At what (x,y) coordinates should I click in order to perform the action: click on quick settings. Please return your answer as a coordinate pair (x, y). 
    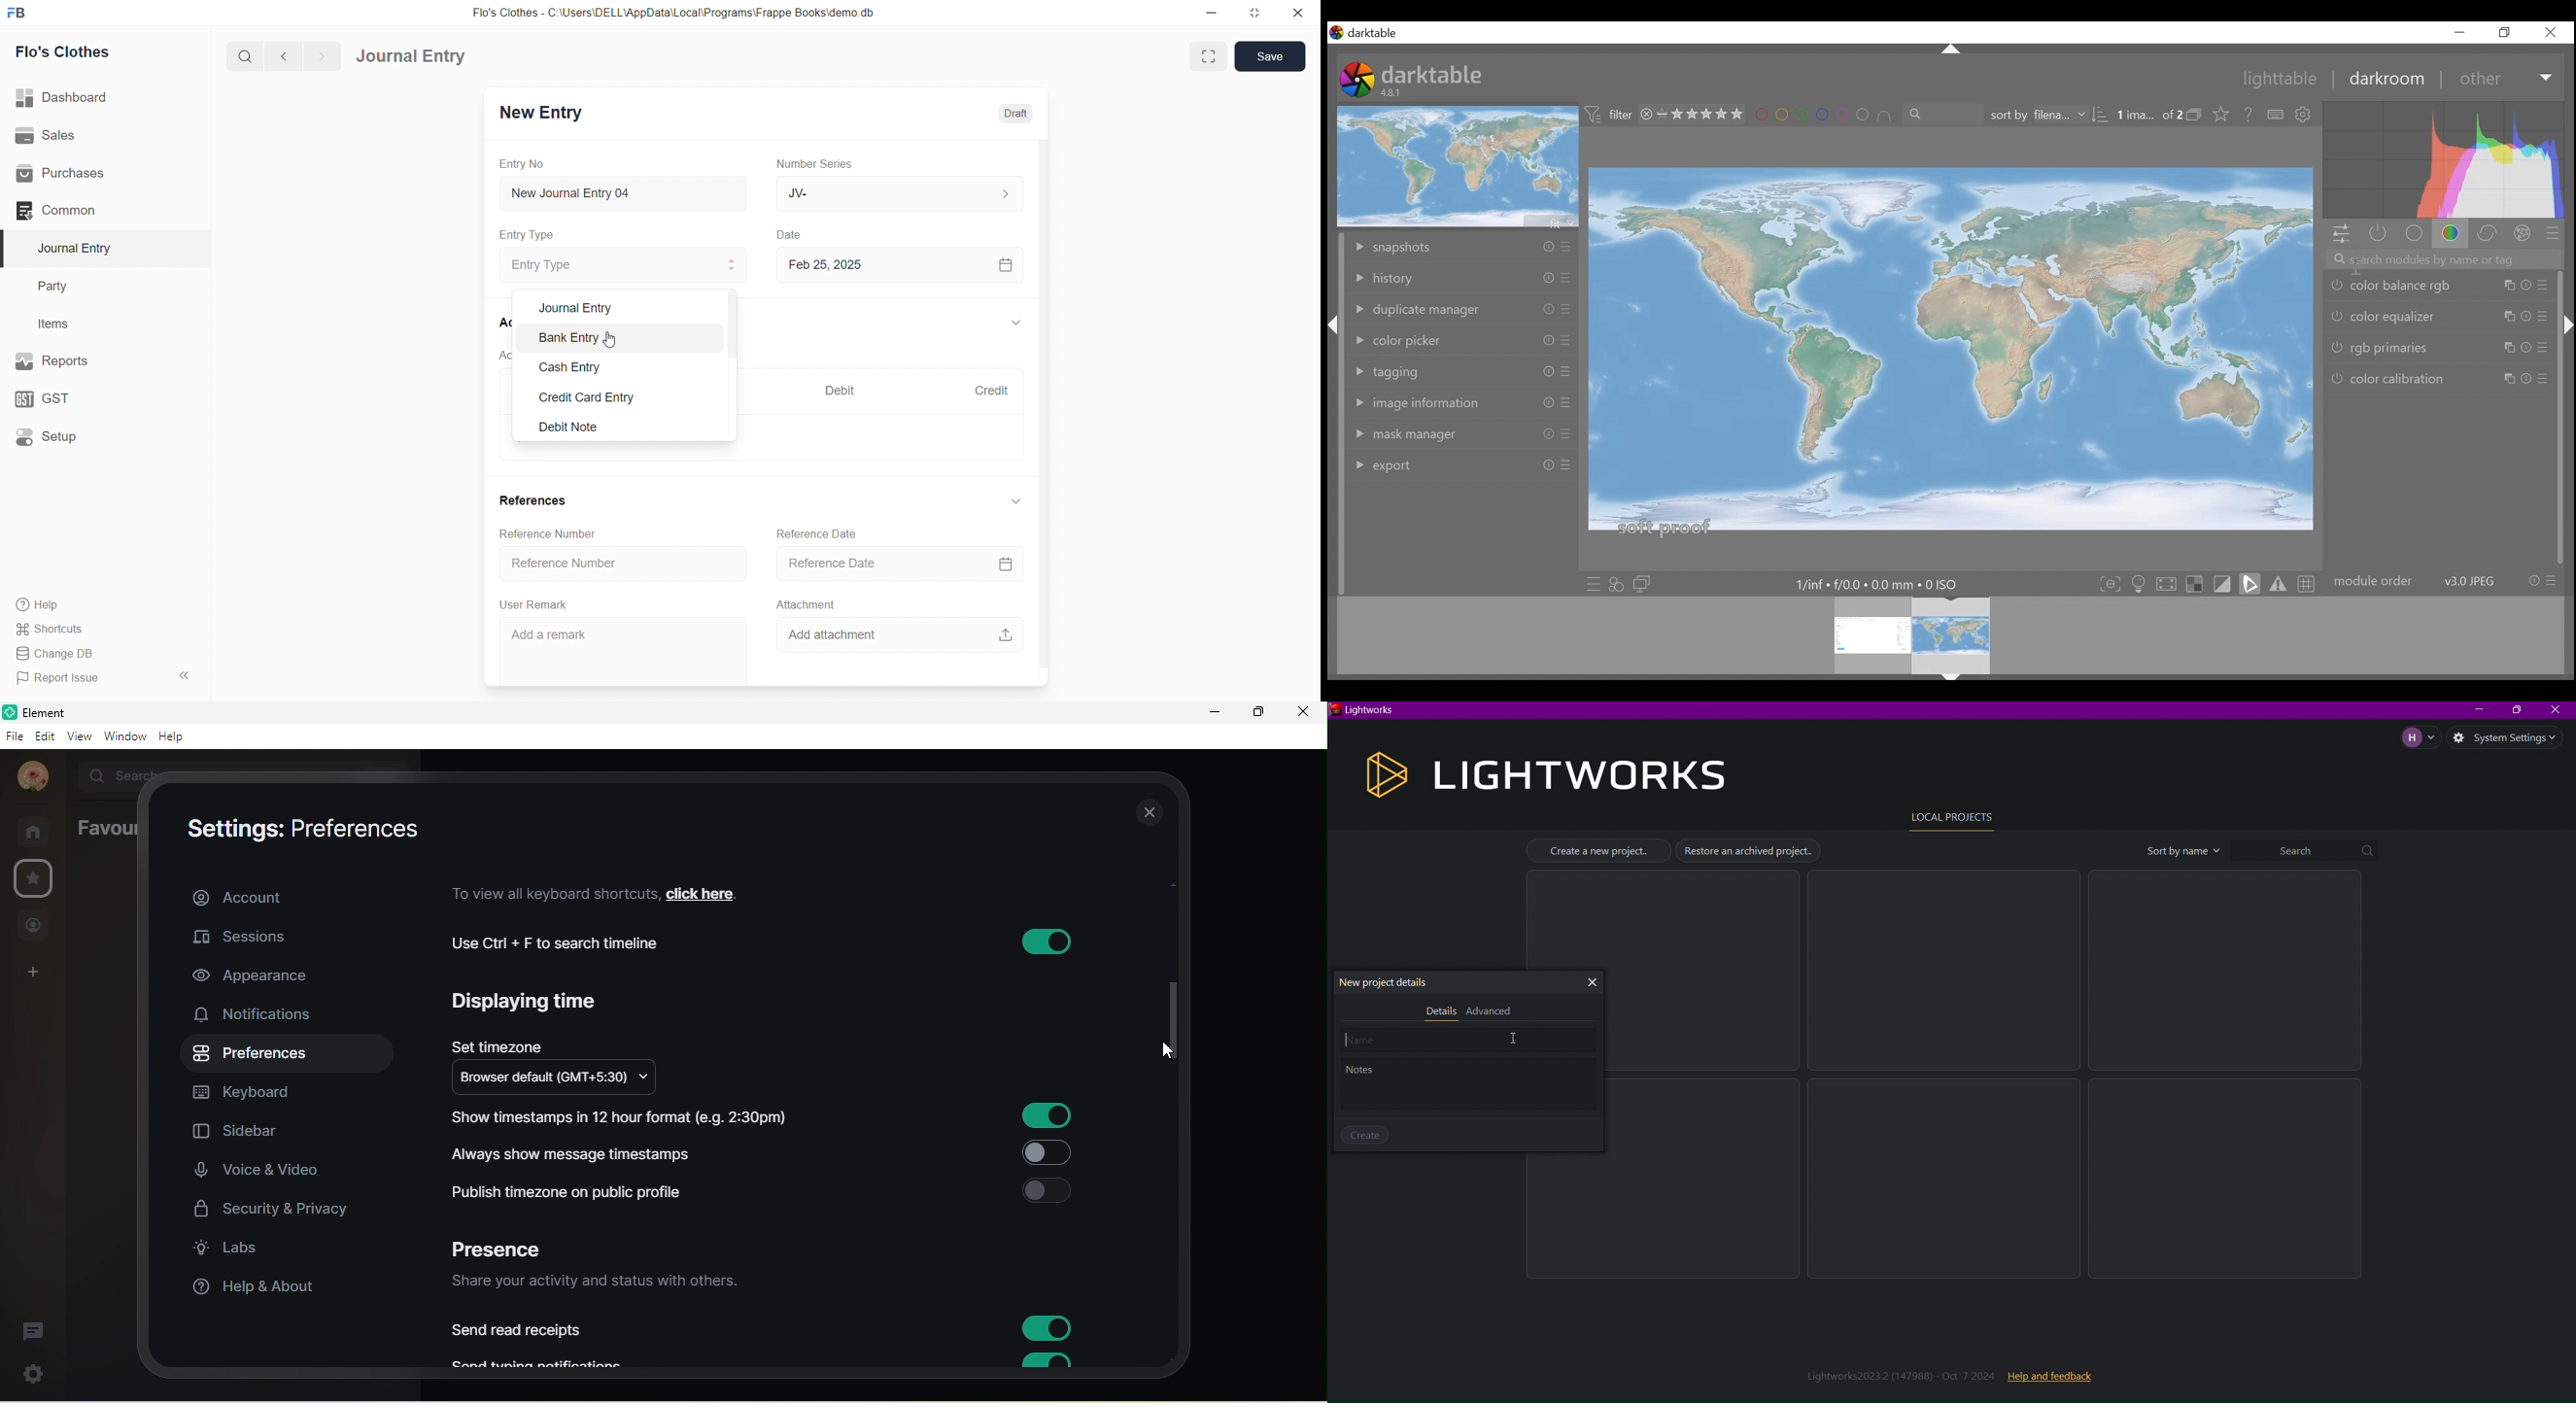
    Looking at the image, I should click on (26, 1374).